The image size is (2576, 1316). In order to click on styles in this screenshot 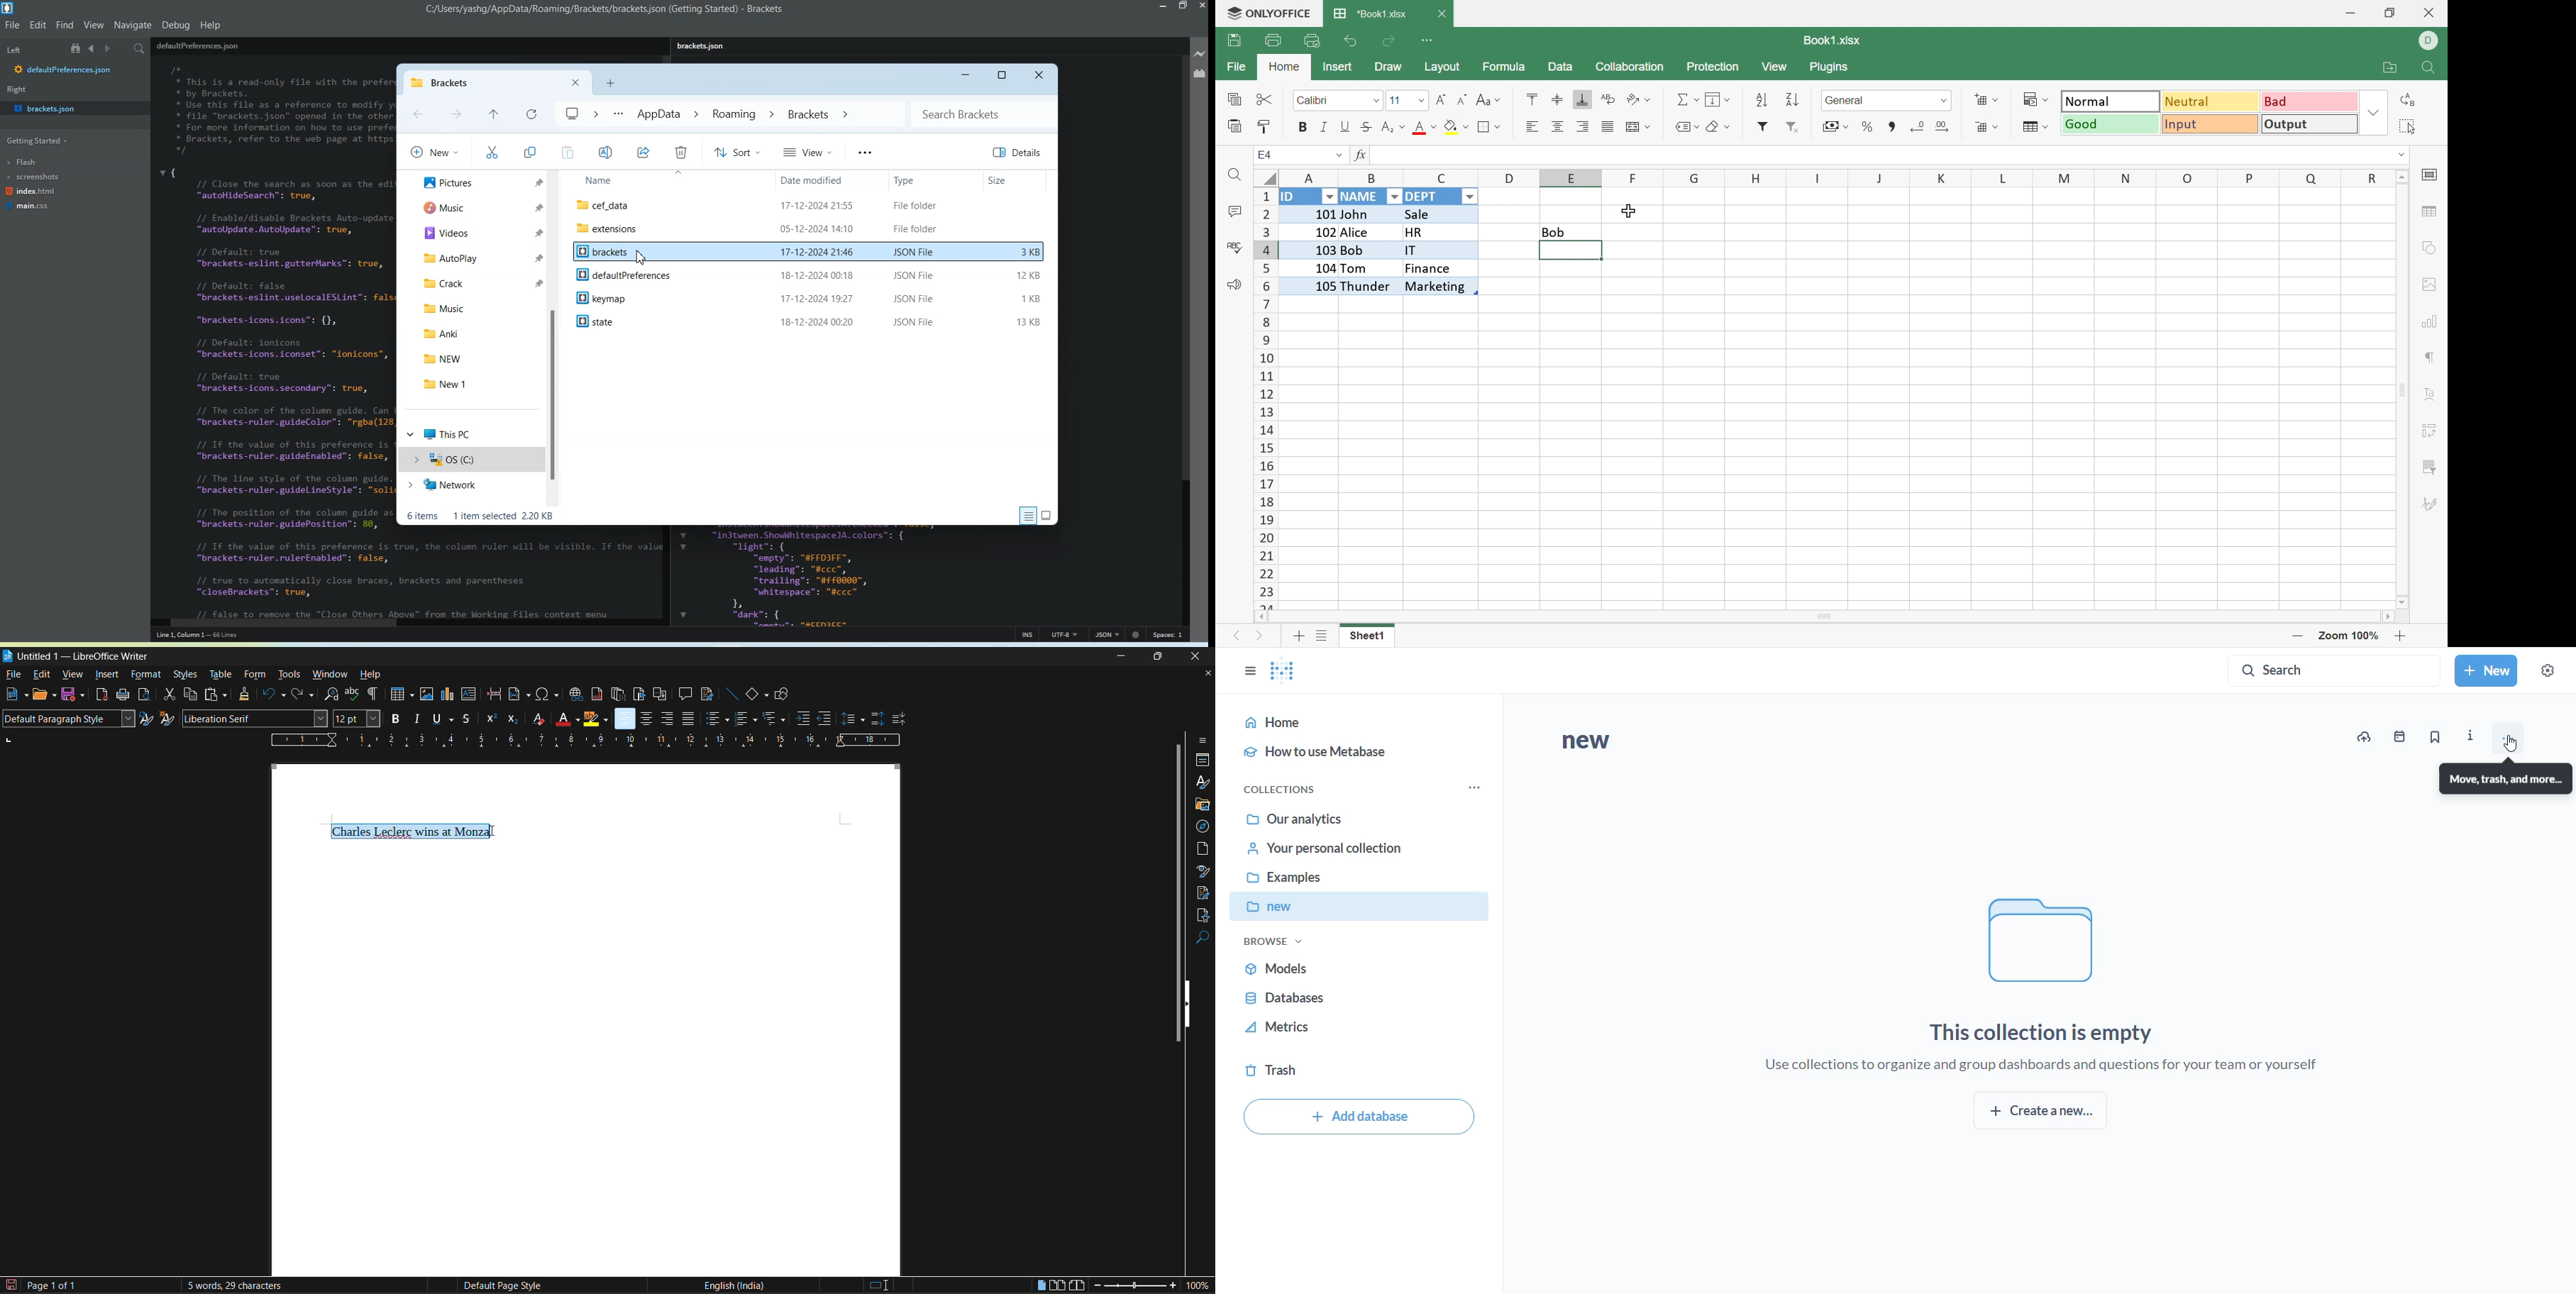, I will do `click(186, 675)`.